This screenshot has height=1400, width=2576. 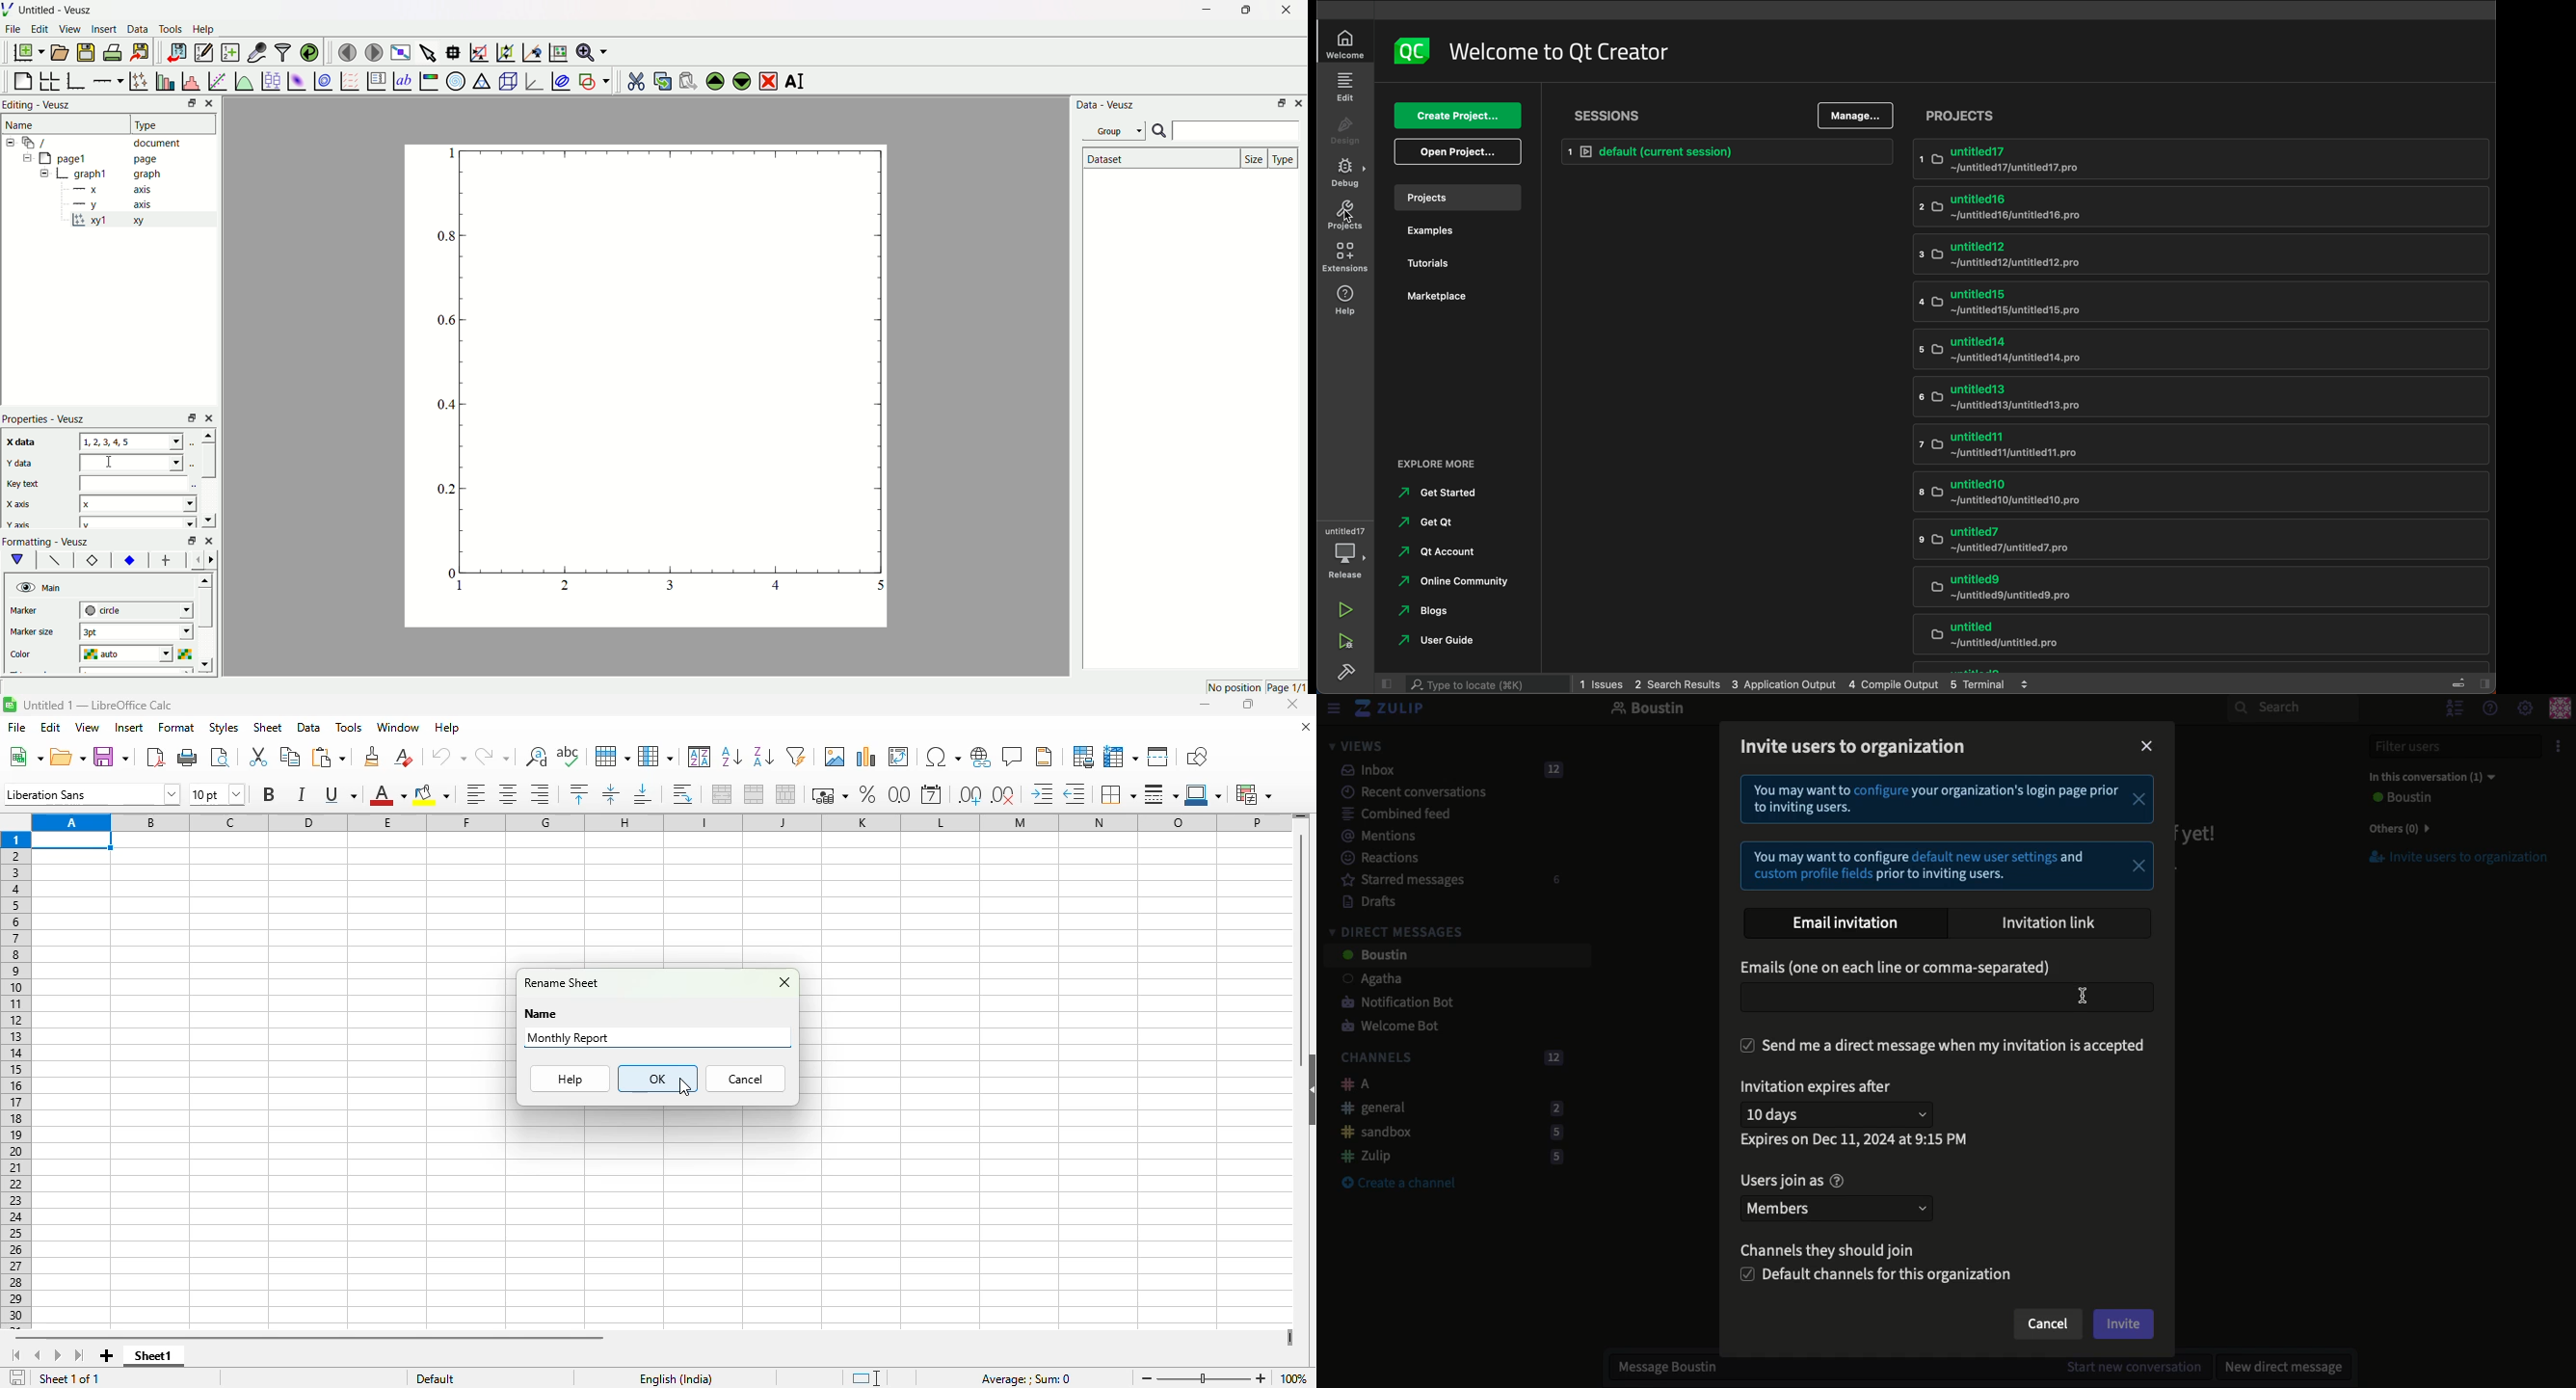 I want to click on logo, so click(x=1416, y=49).